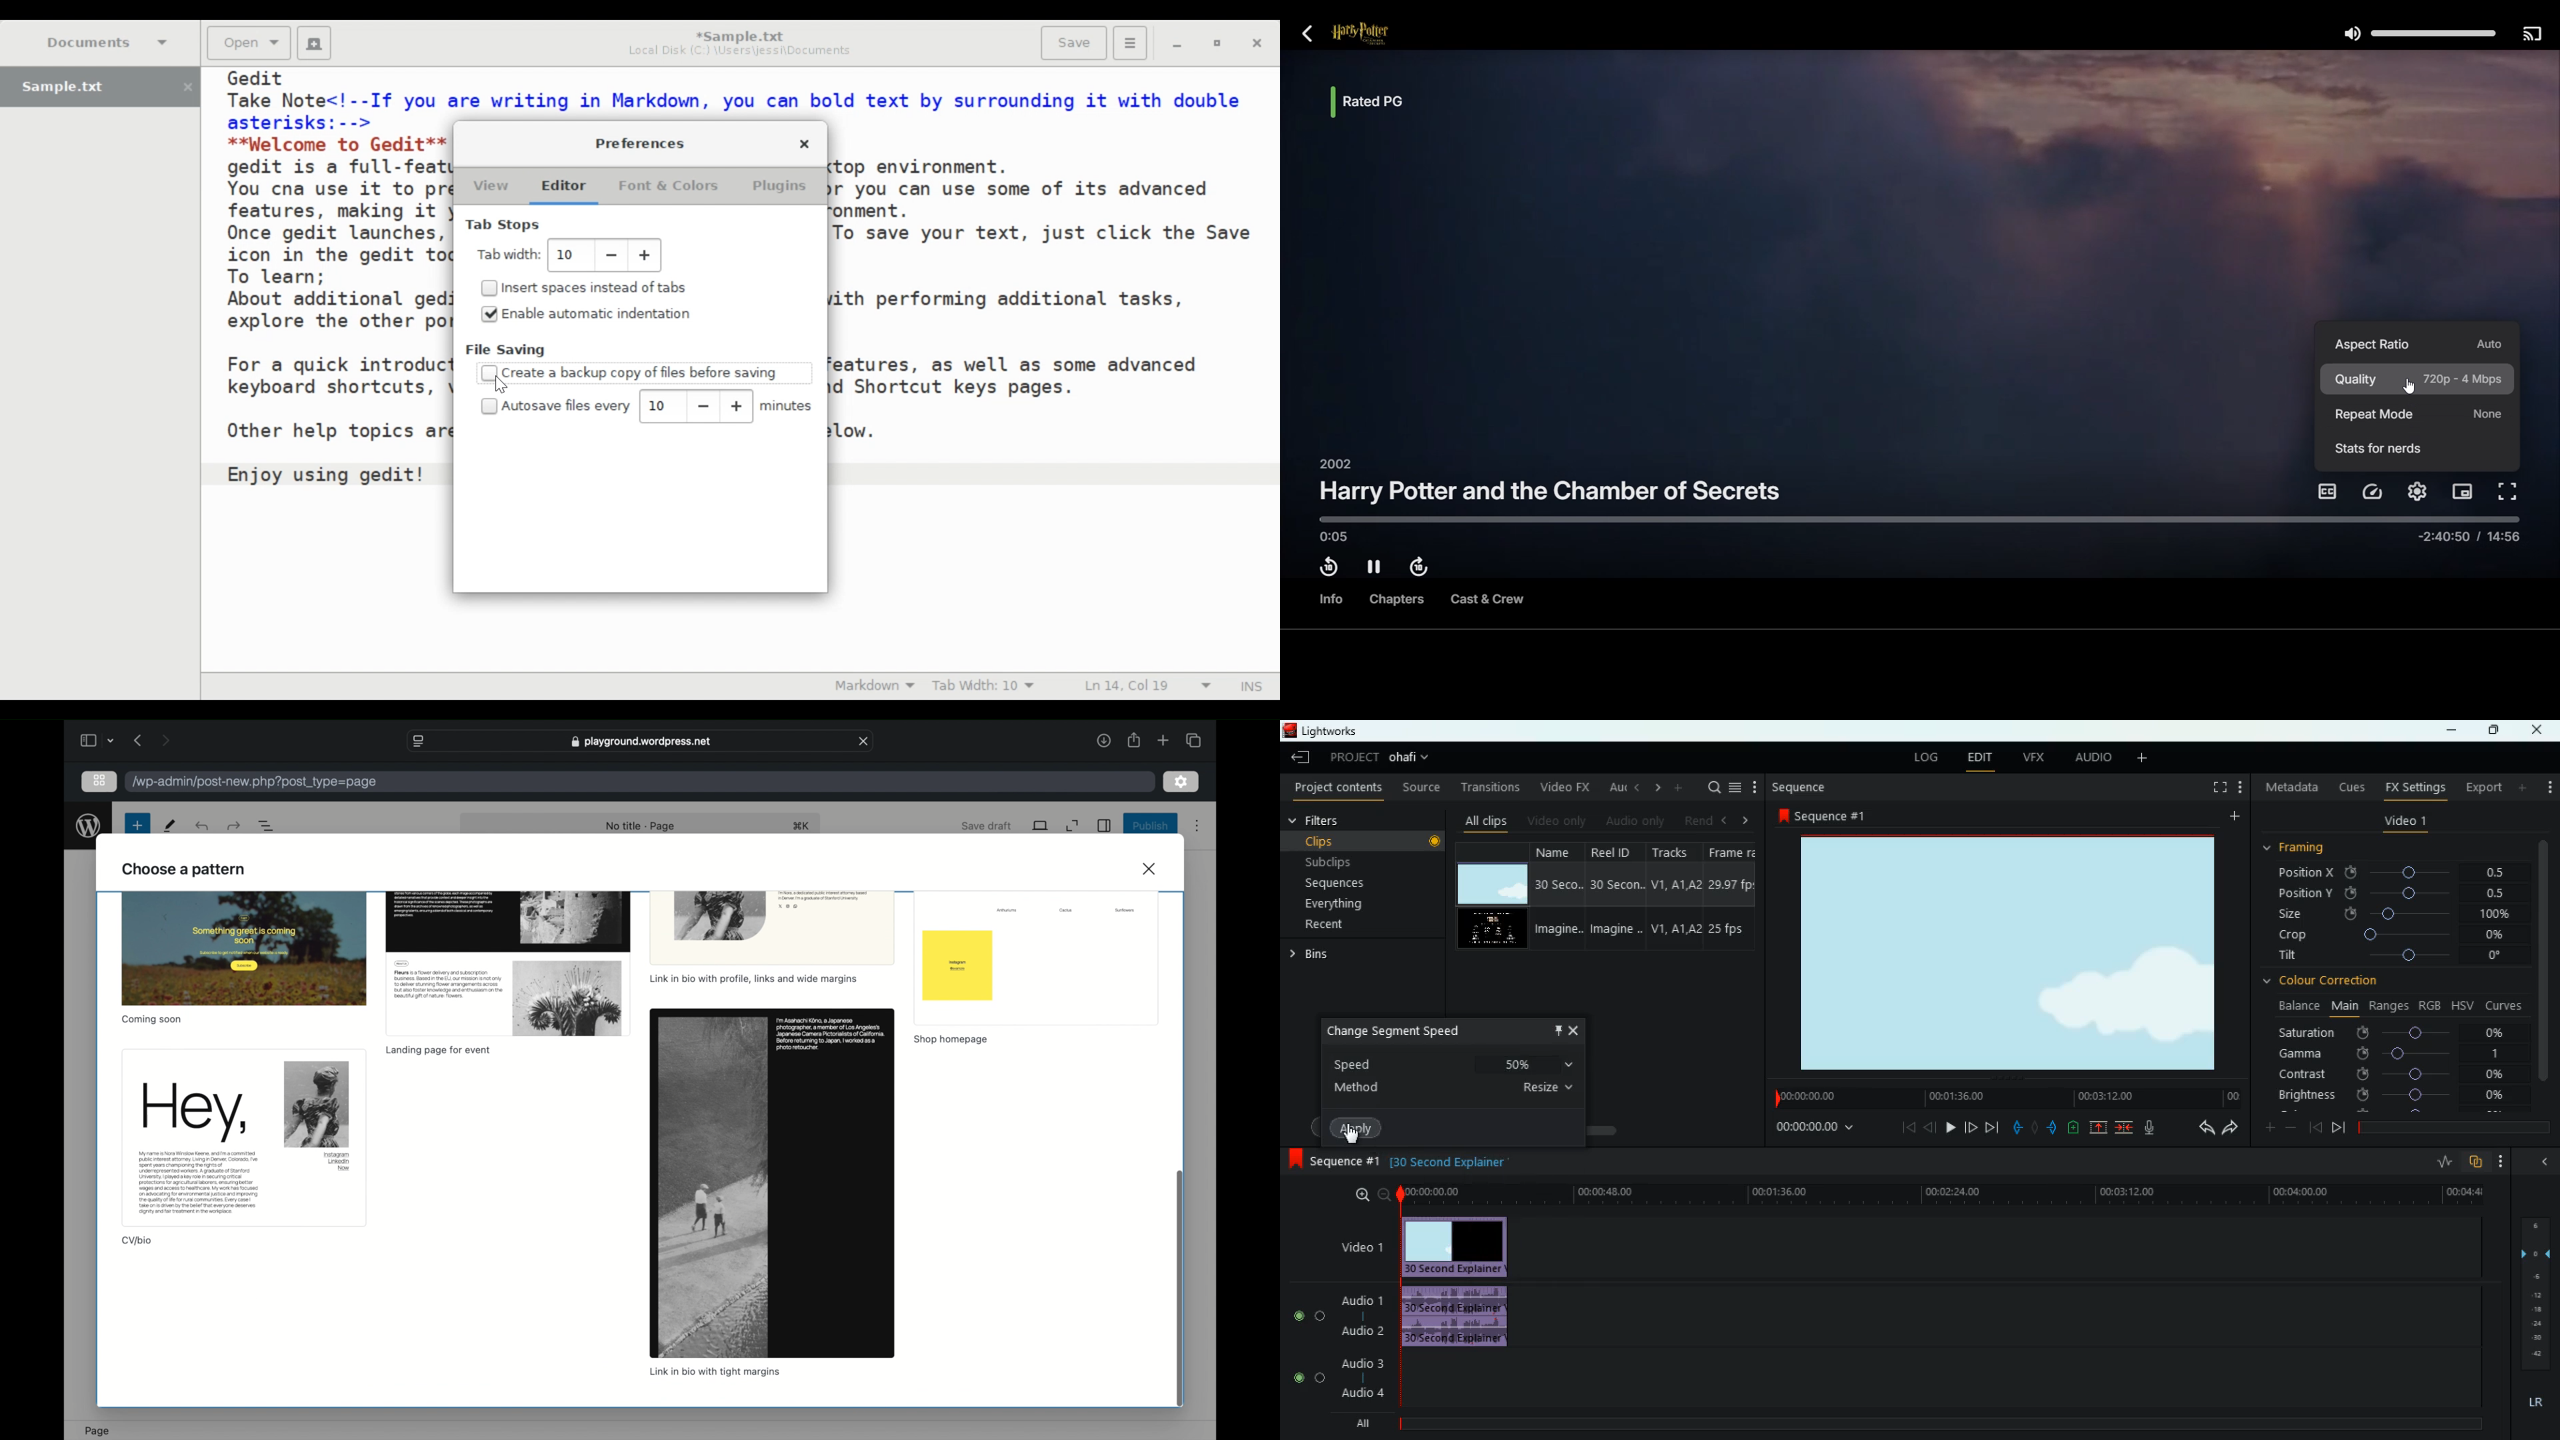  Describe the element at coordinates (233, 825) in the screenshot. I see `undo` at that location.